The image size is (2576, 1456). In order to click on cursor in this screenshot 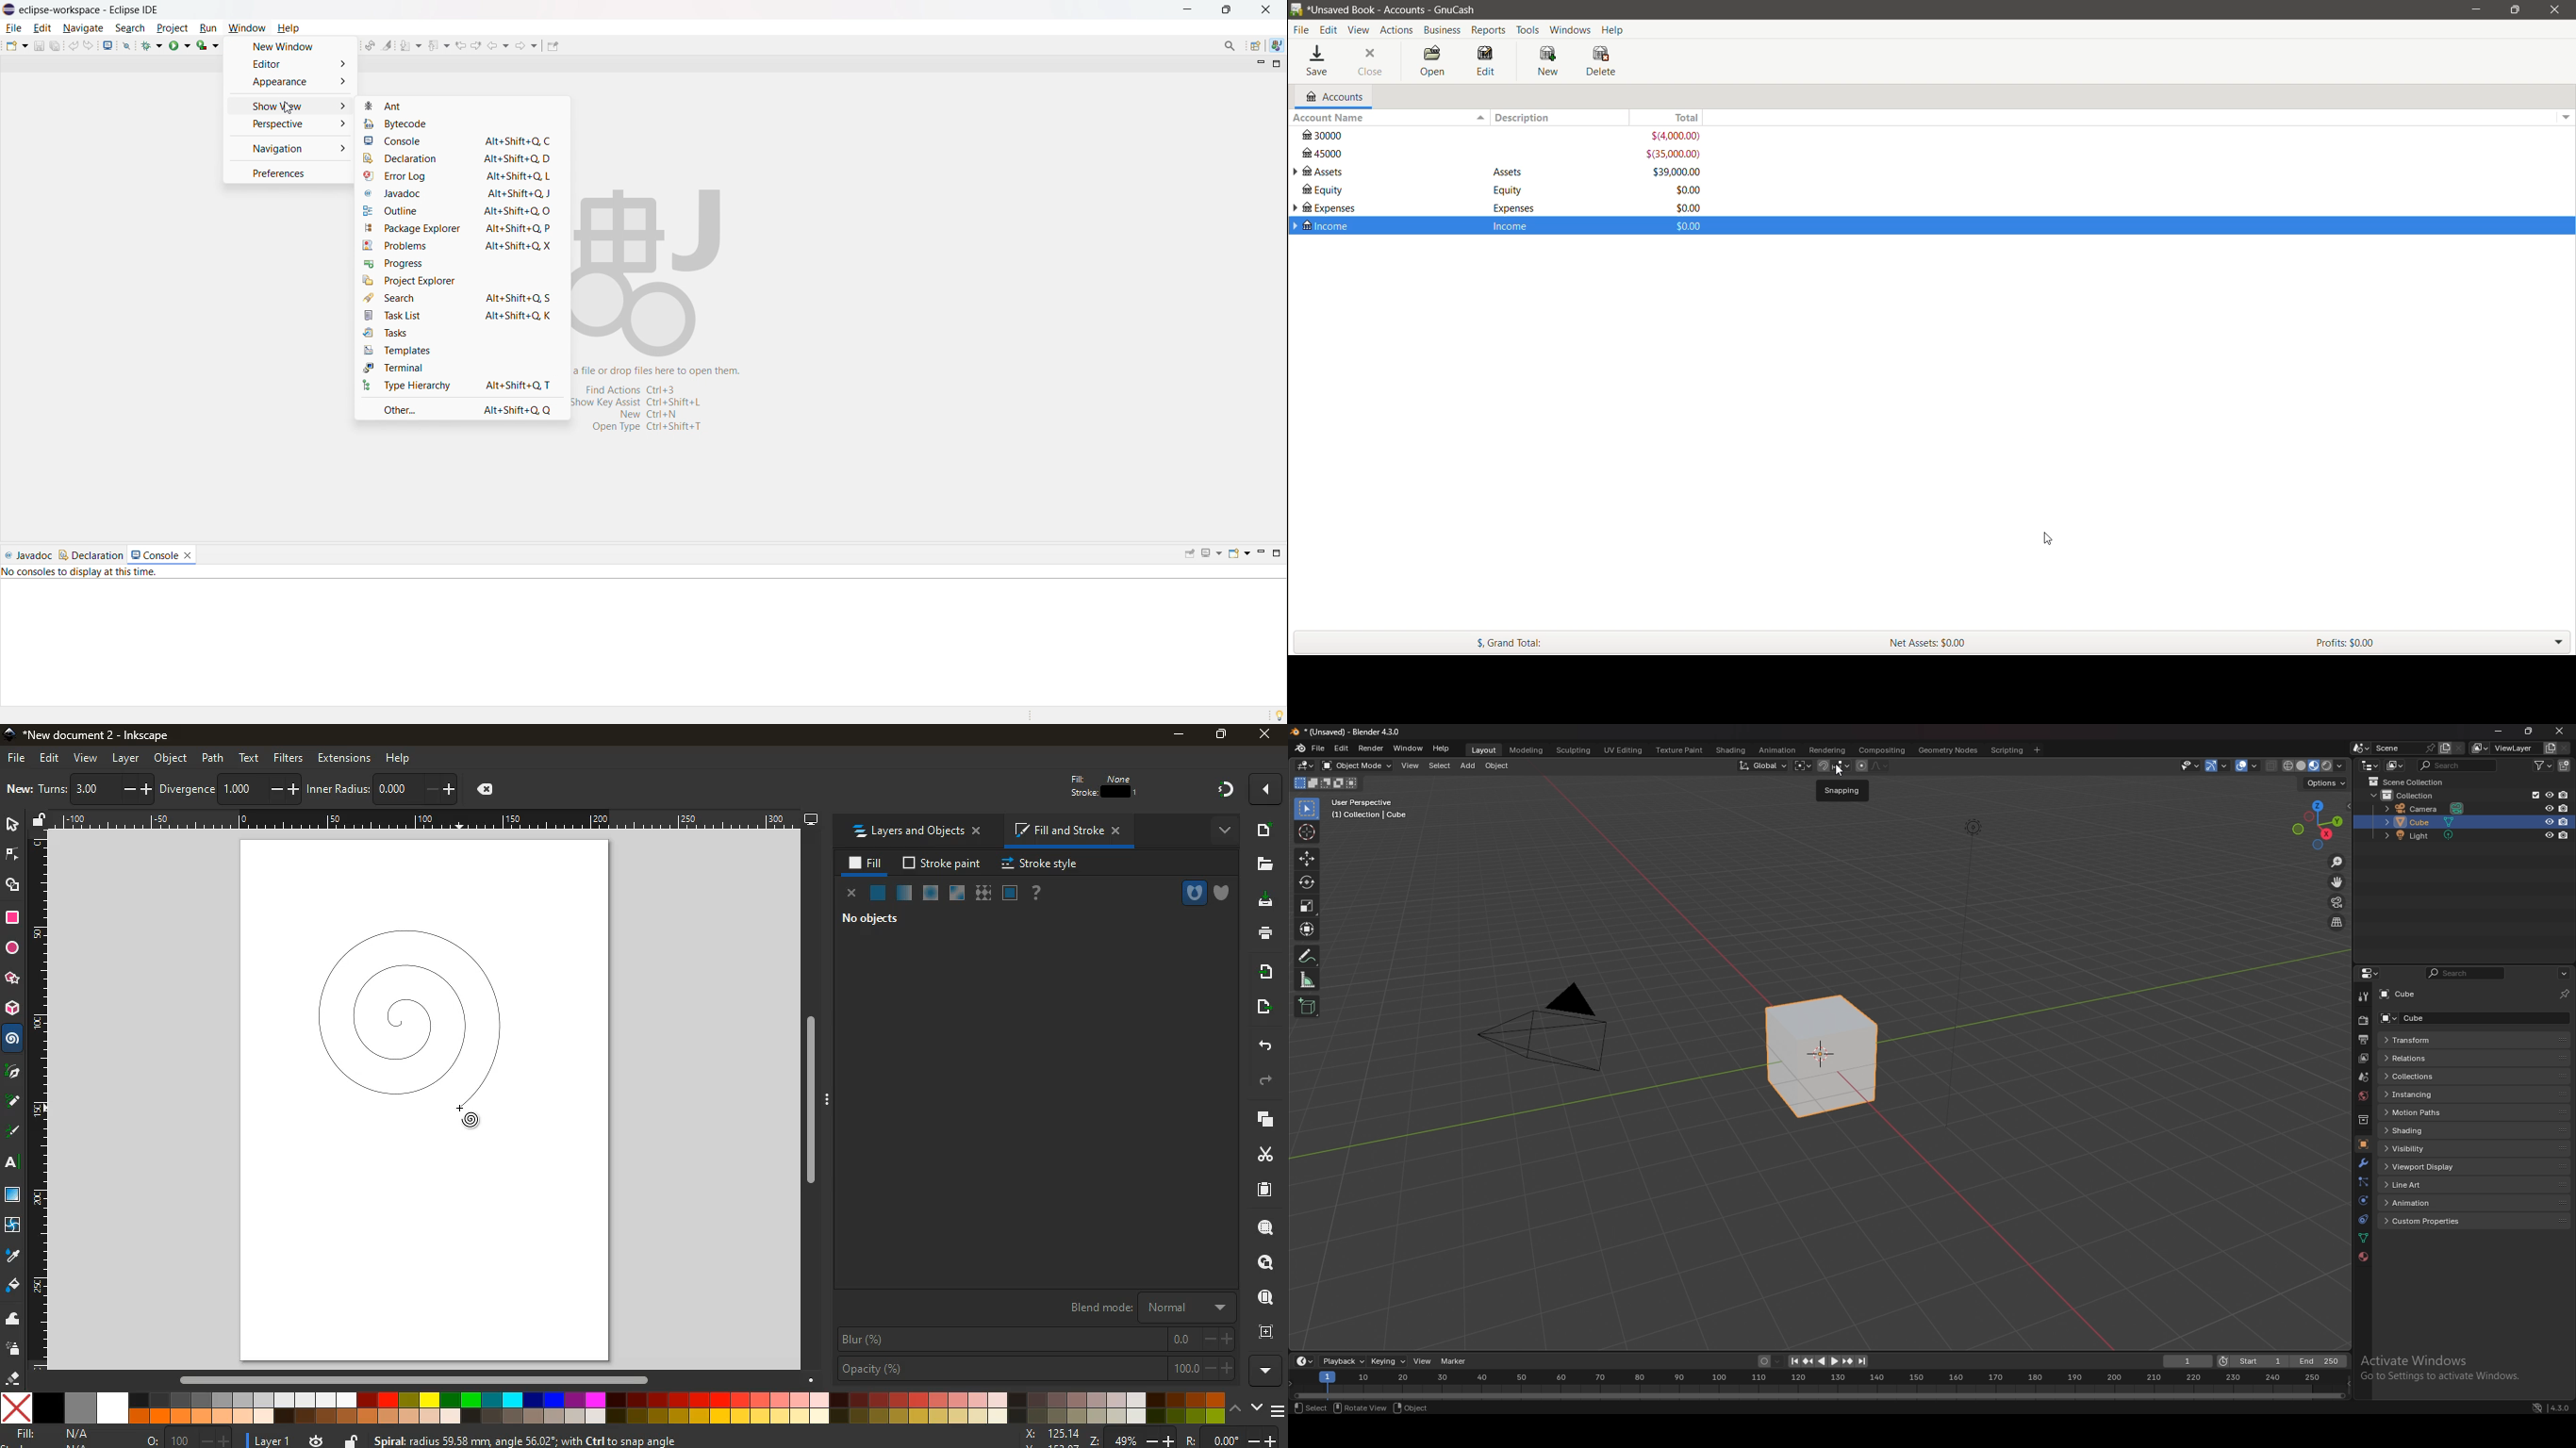, I will do `click(288, 108)`.